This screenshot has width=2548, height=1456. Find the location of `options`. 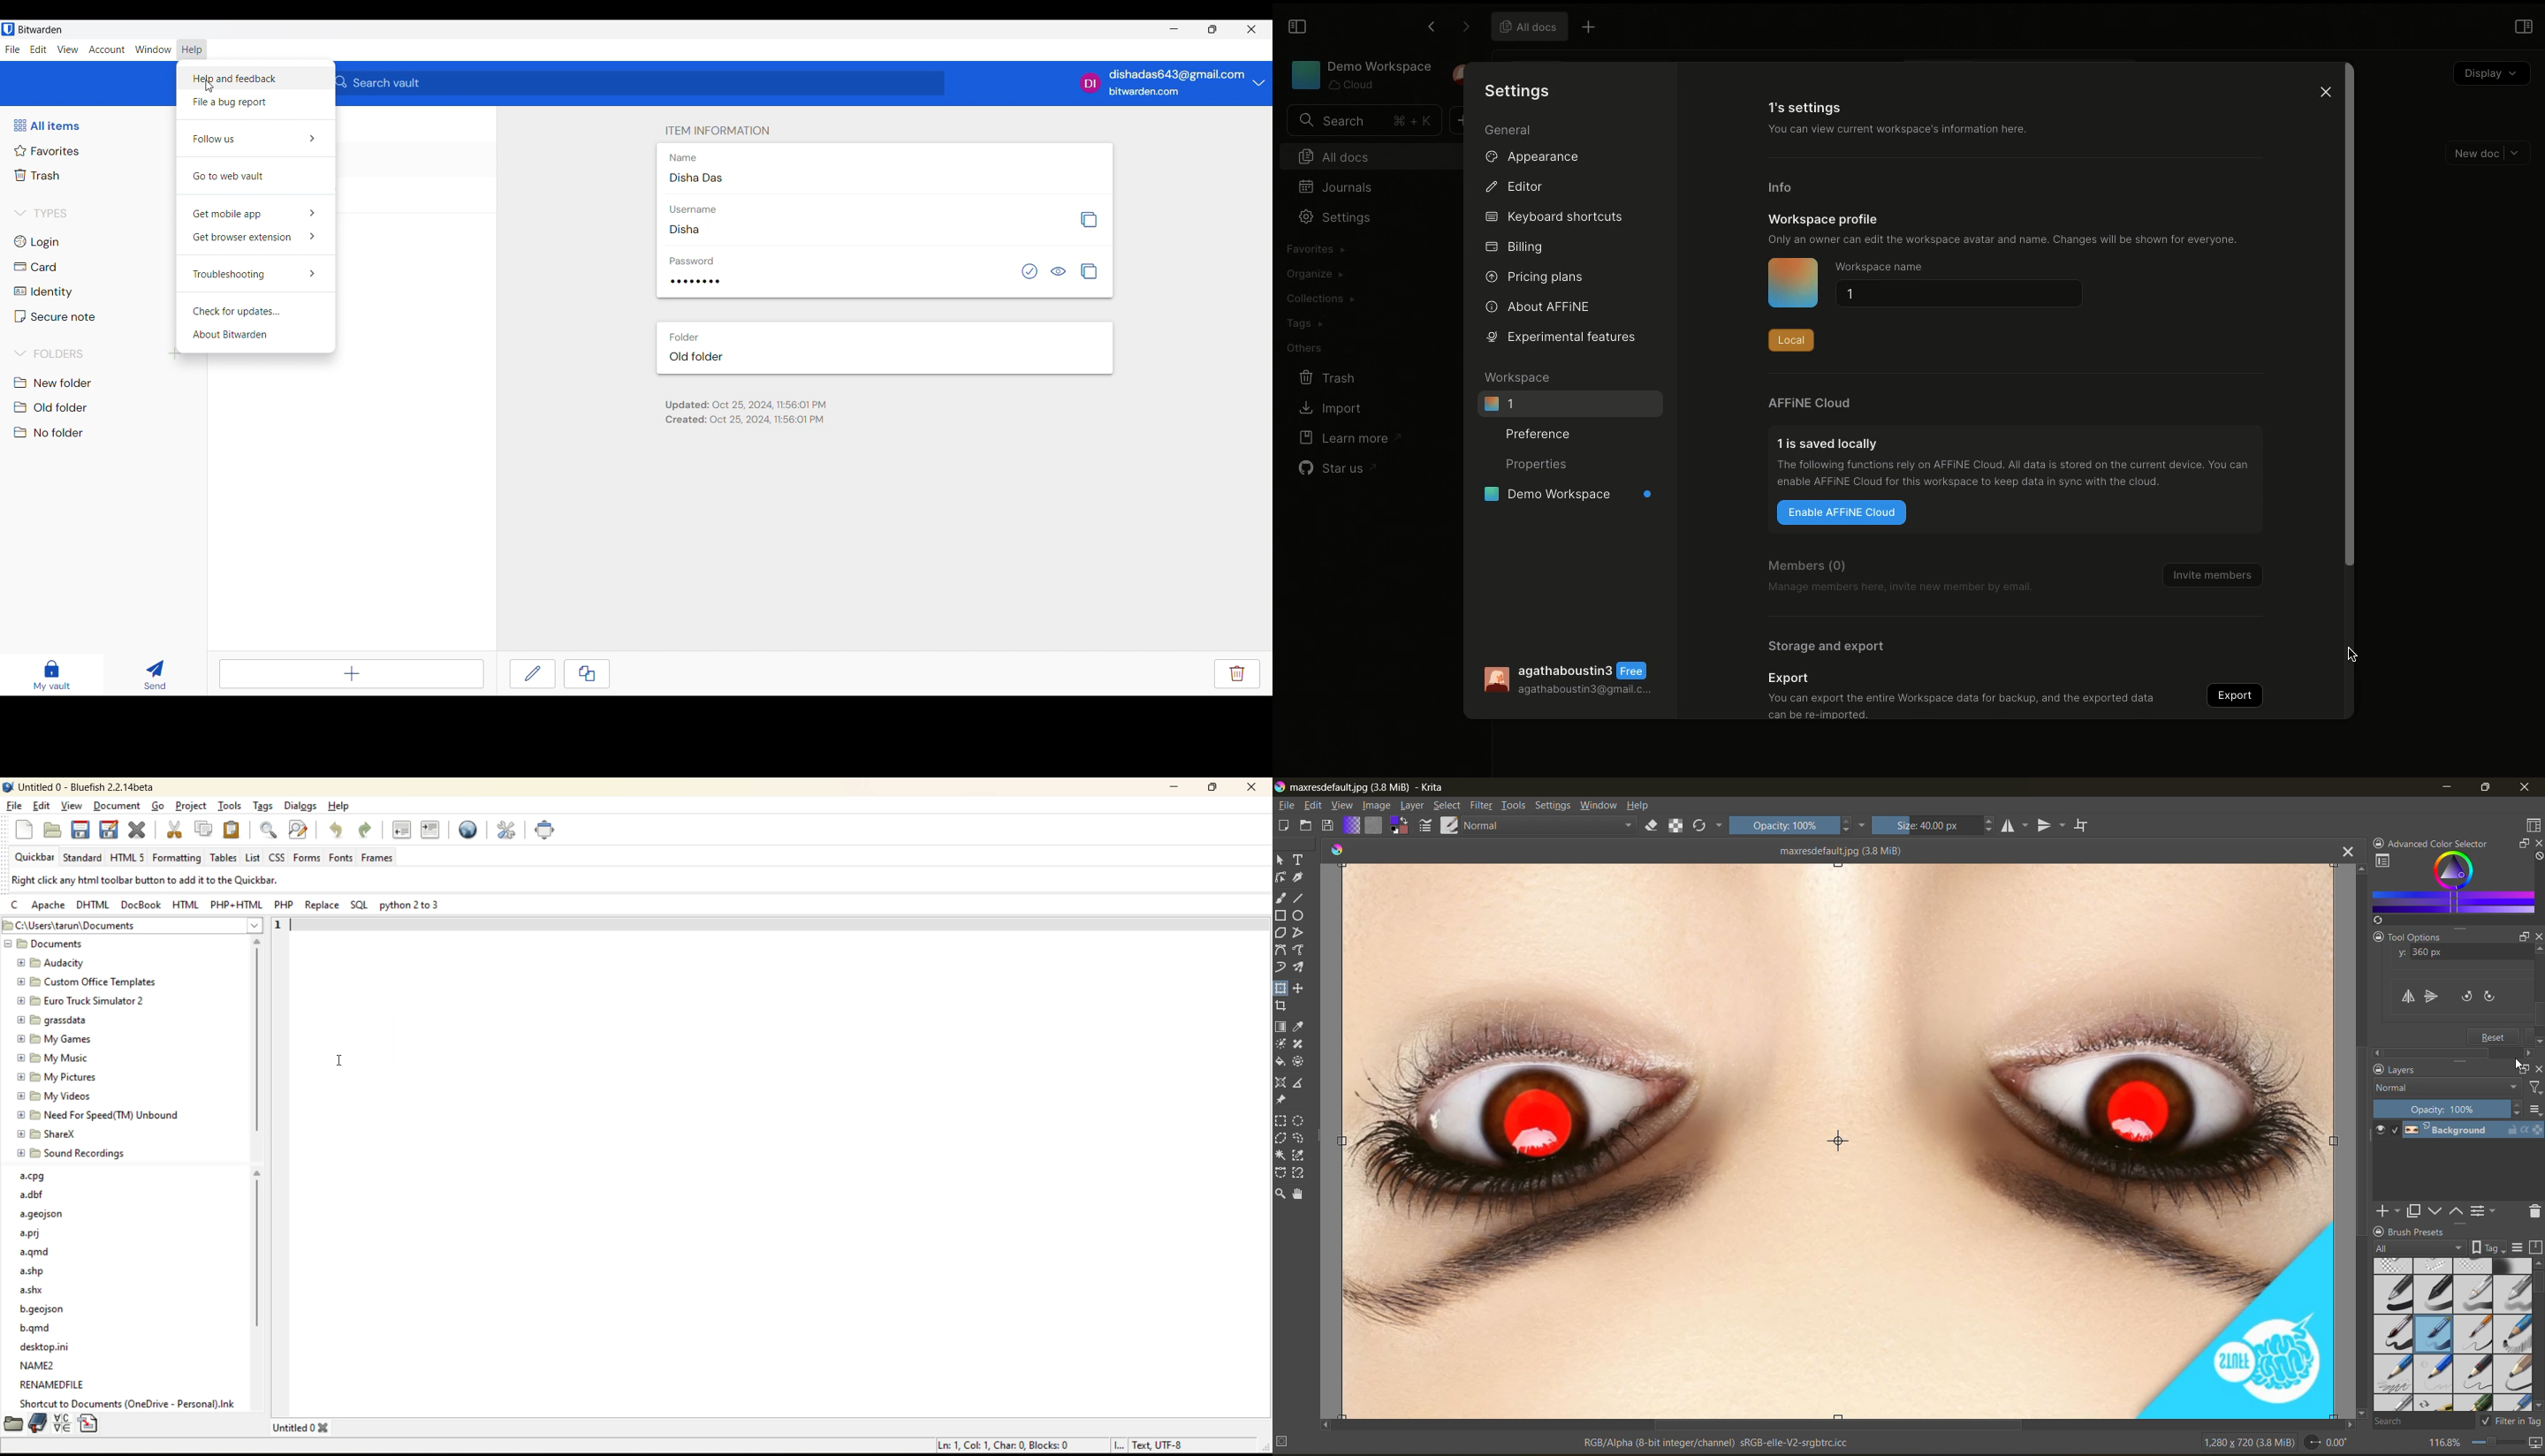

options is located at coordinates (2534, 1110).